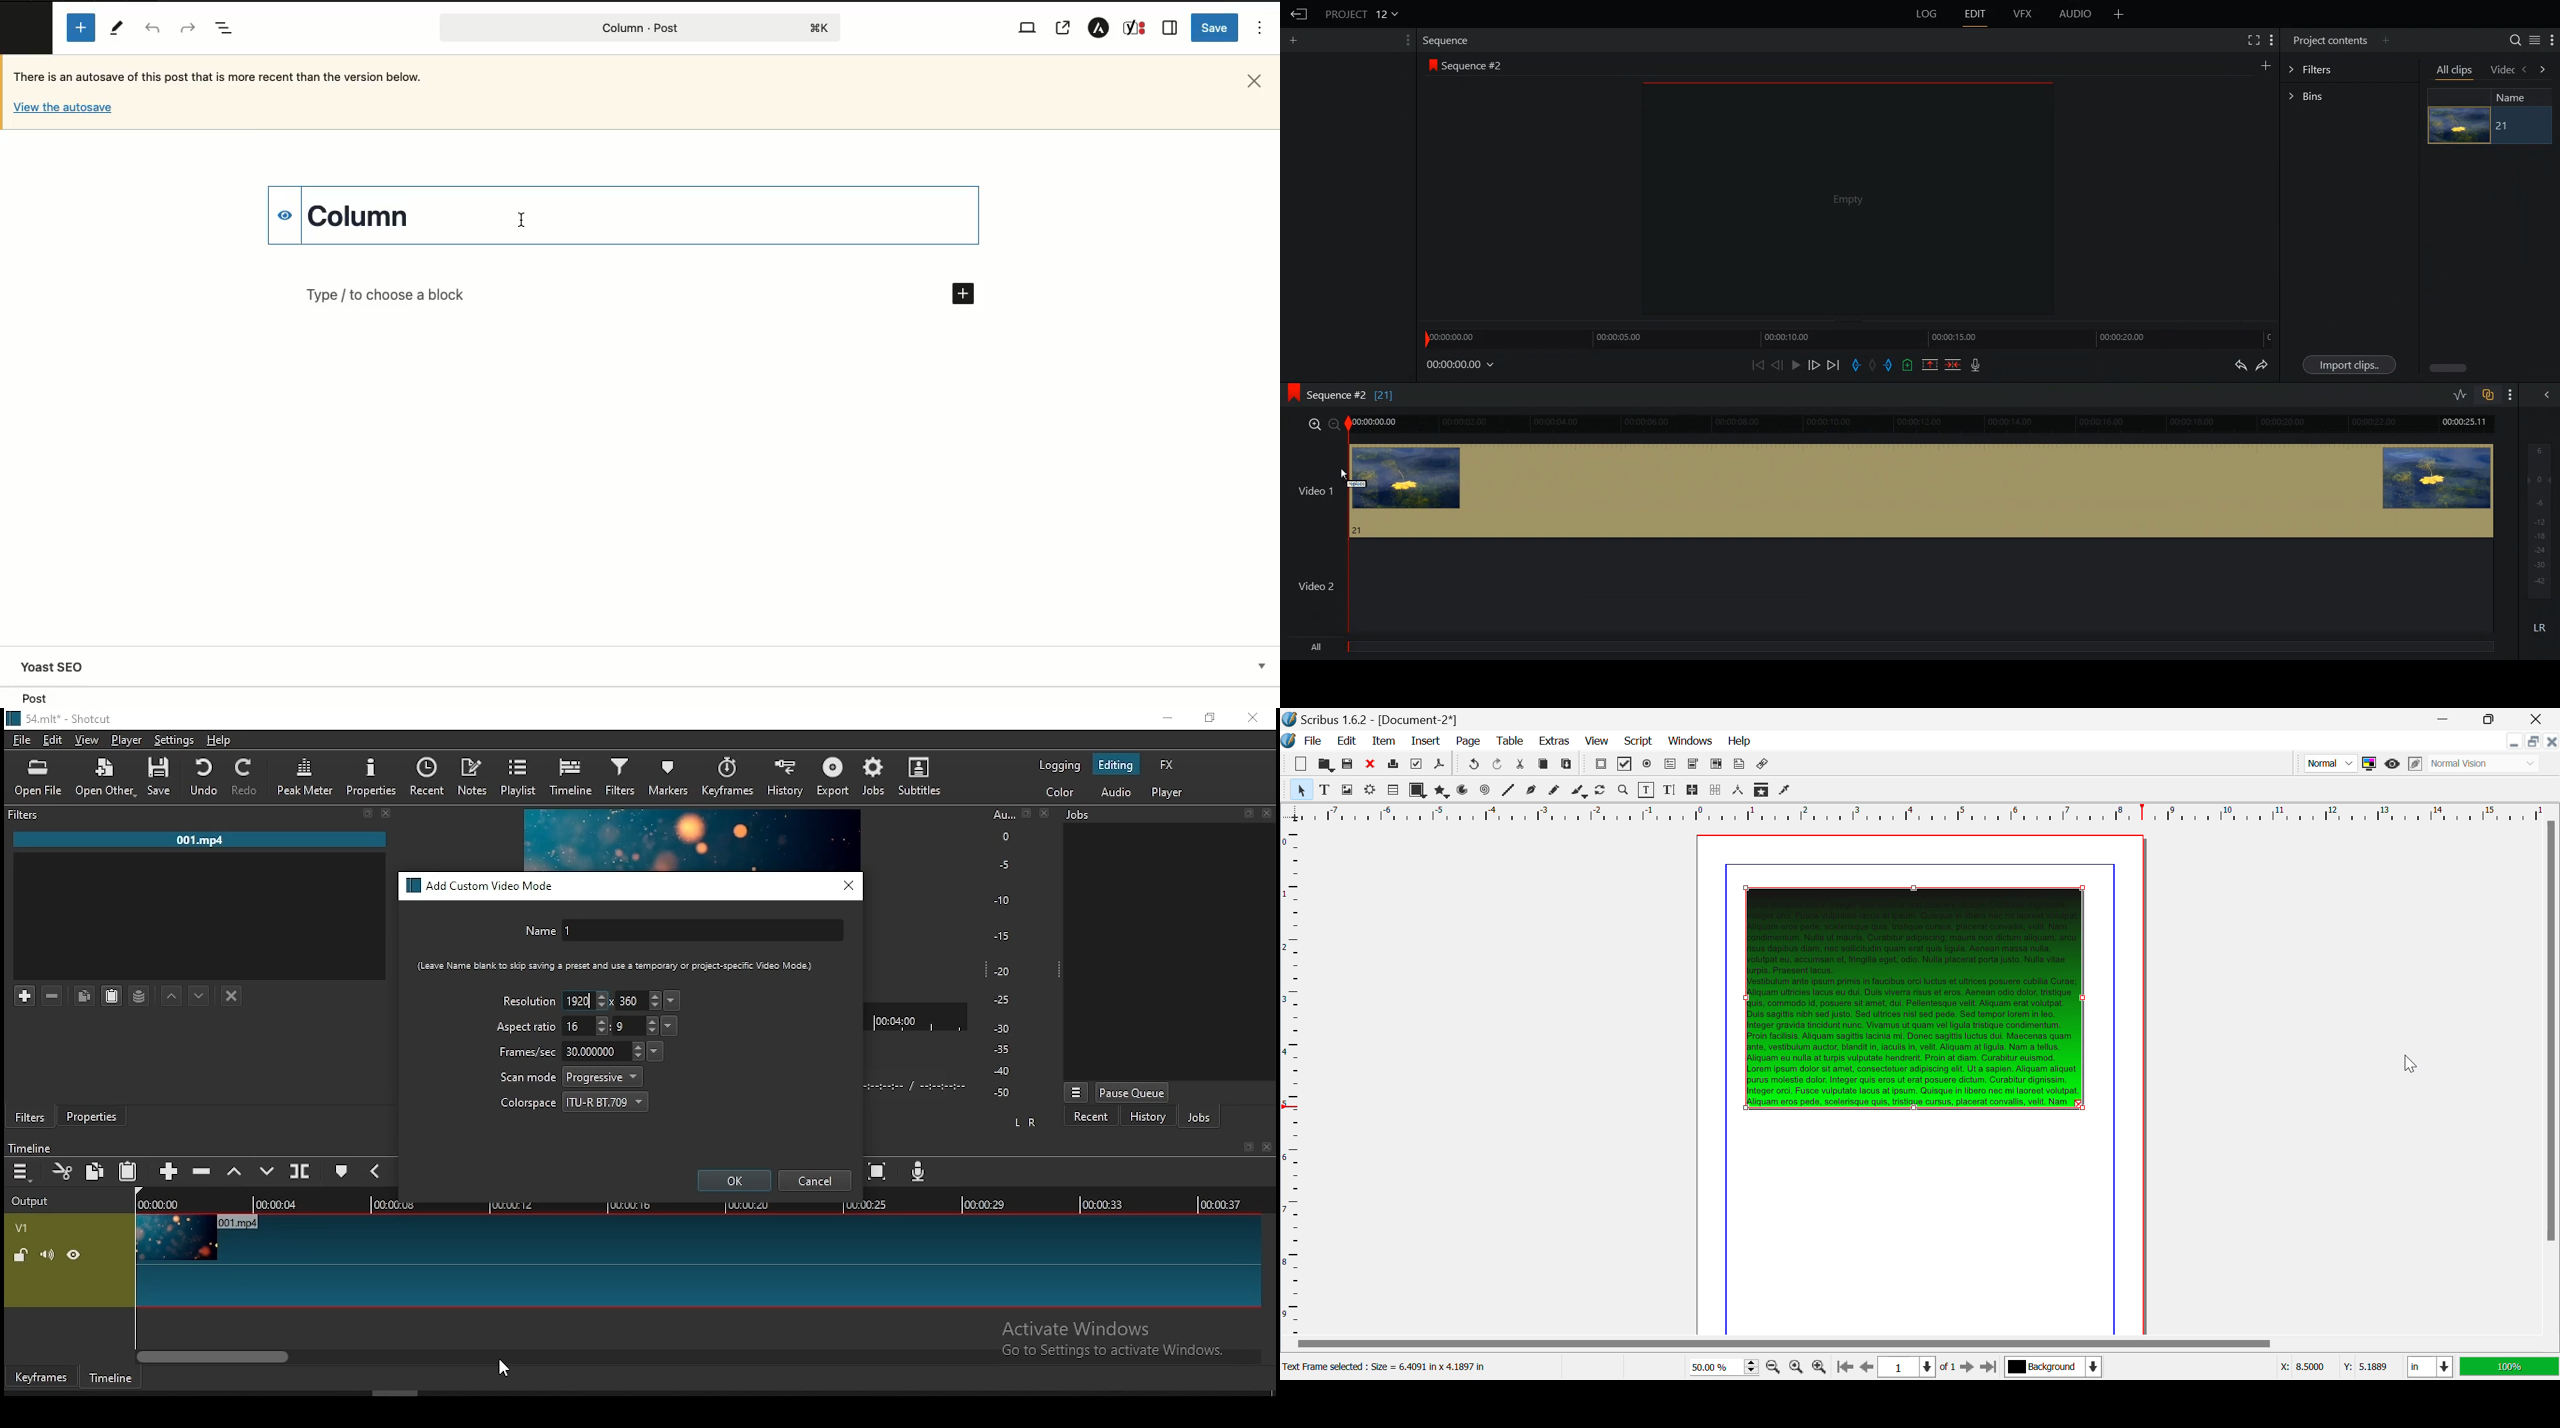  Describe the element at coordinates (898, 1017) in the screenshot. I see `00:04:00` at that location.